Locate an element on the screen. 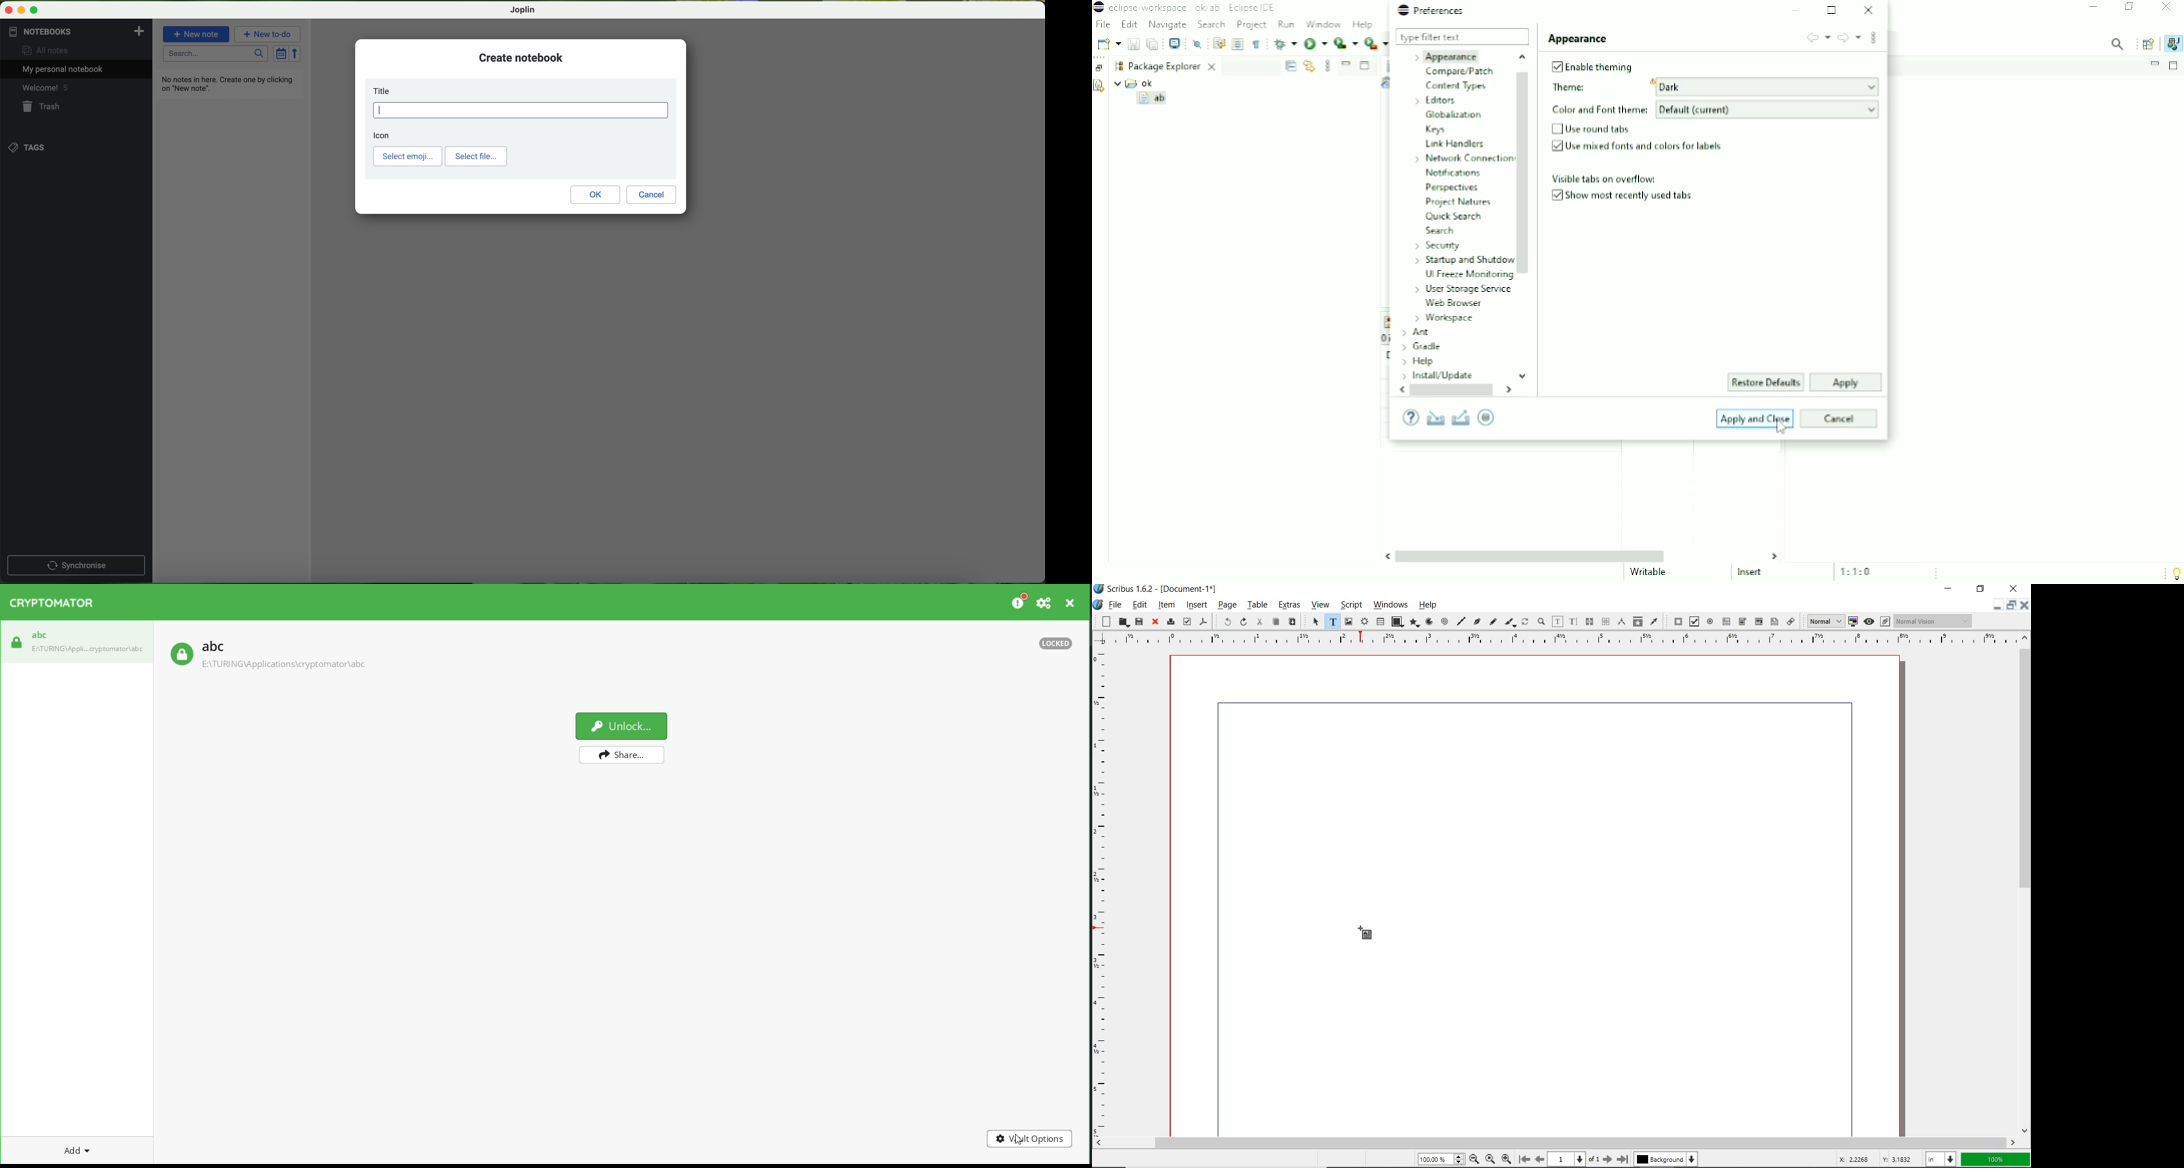 The width and height of the screenshot is (2184, 1176). Minimize is located at coordinates (2093, 8).